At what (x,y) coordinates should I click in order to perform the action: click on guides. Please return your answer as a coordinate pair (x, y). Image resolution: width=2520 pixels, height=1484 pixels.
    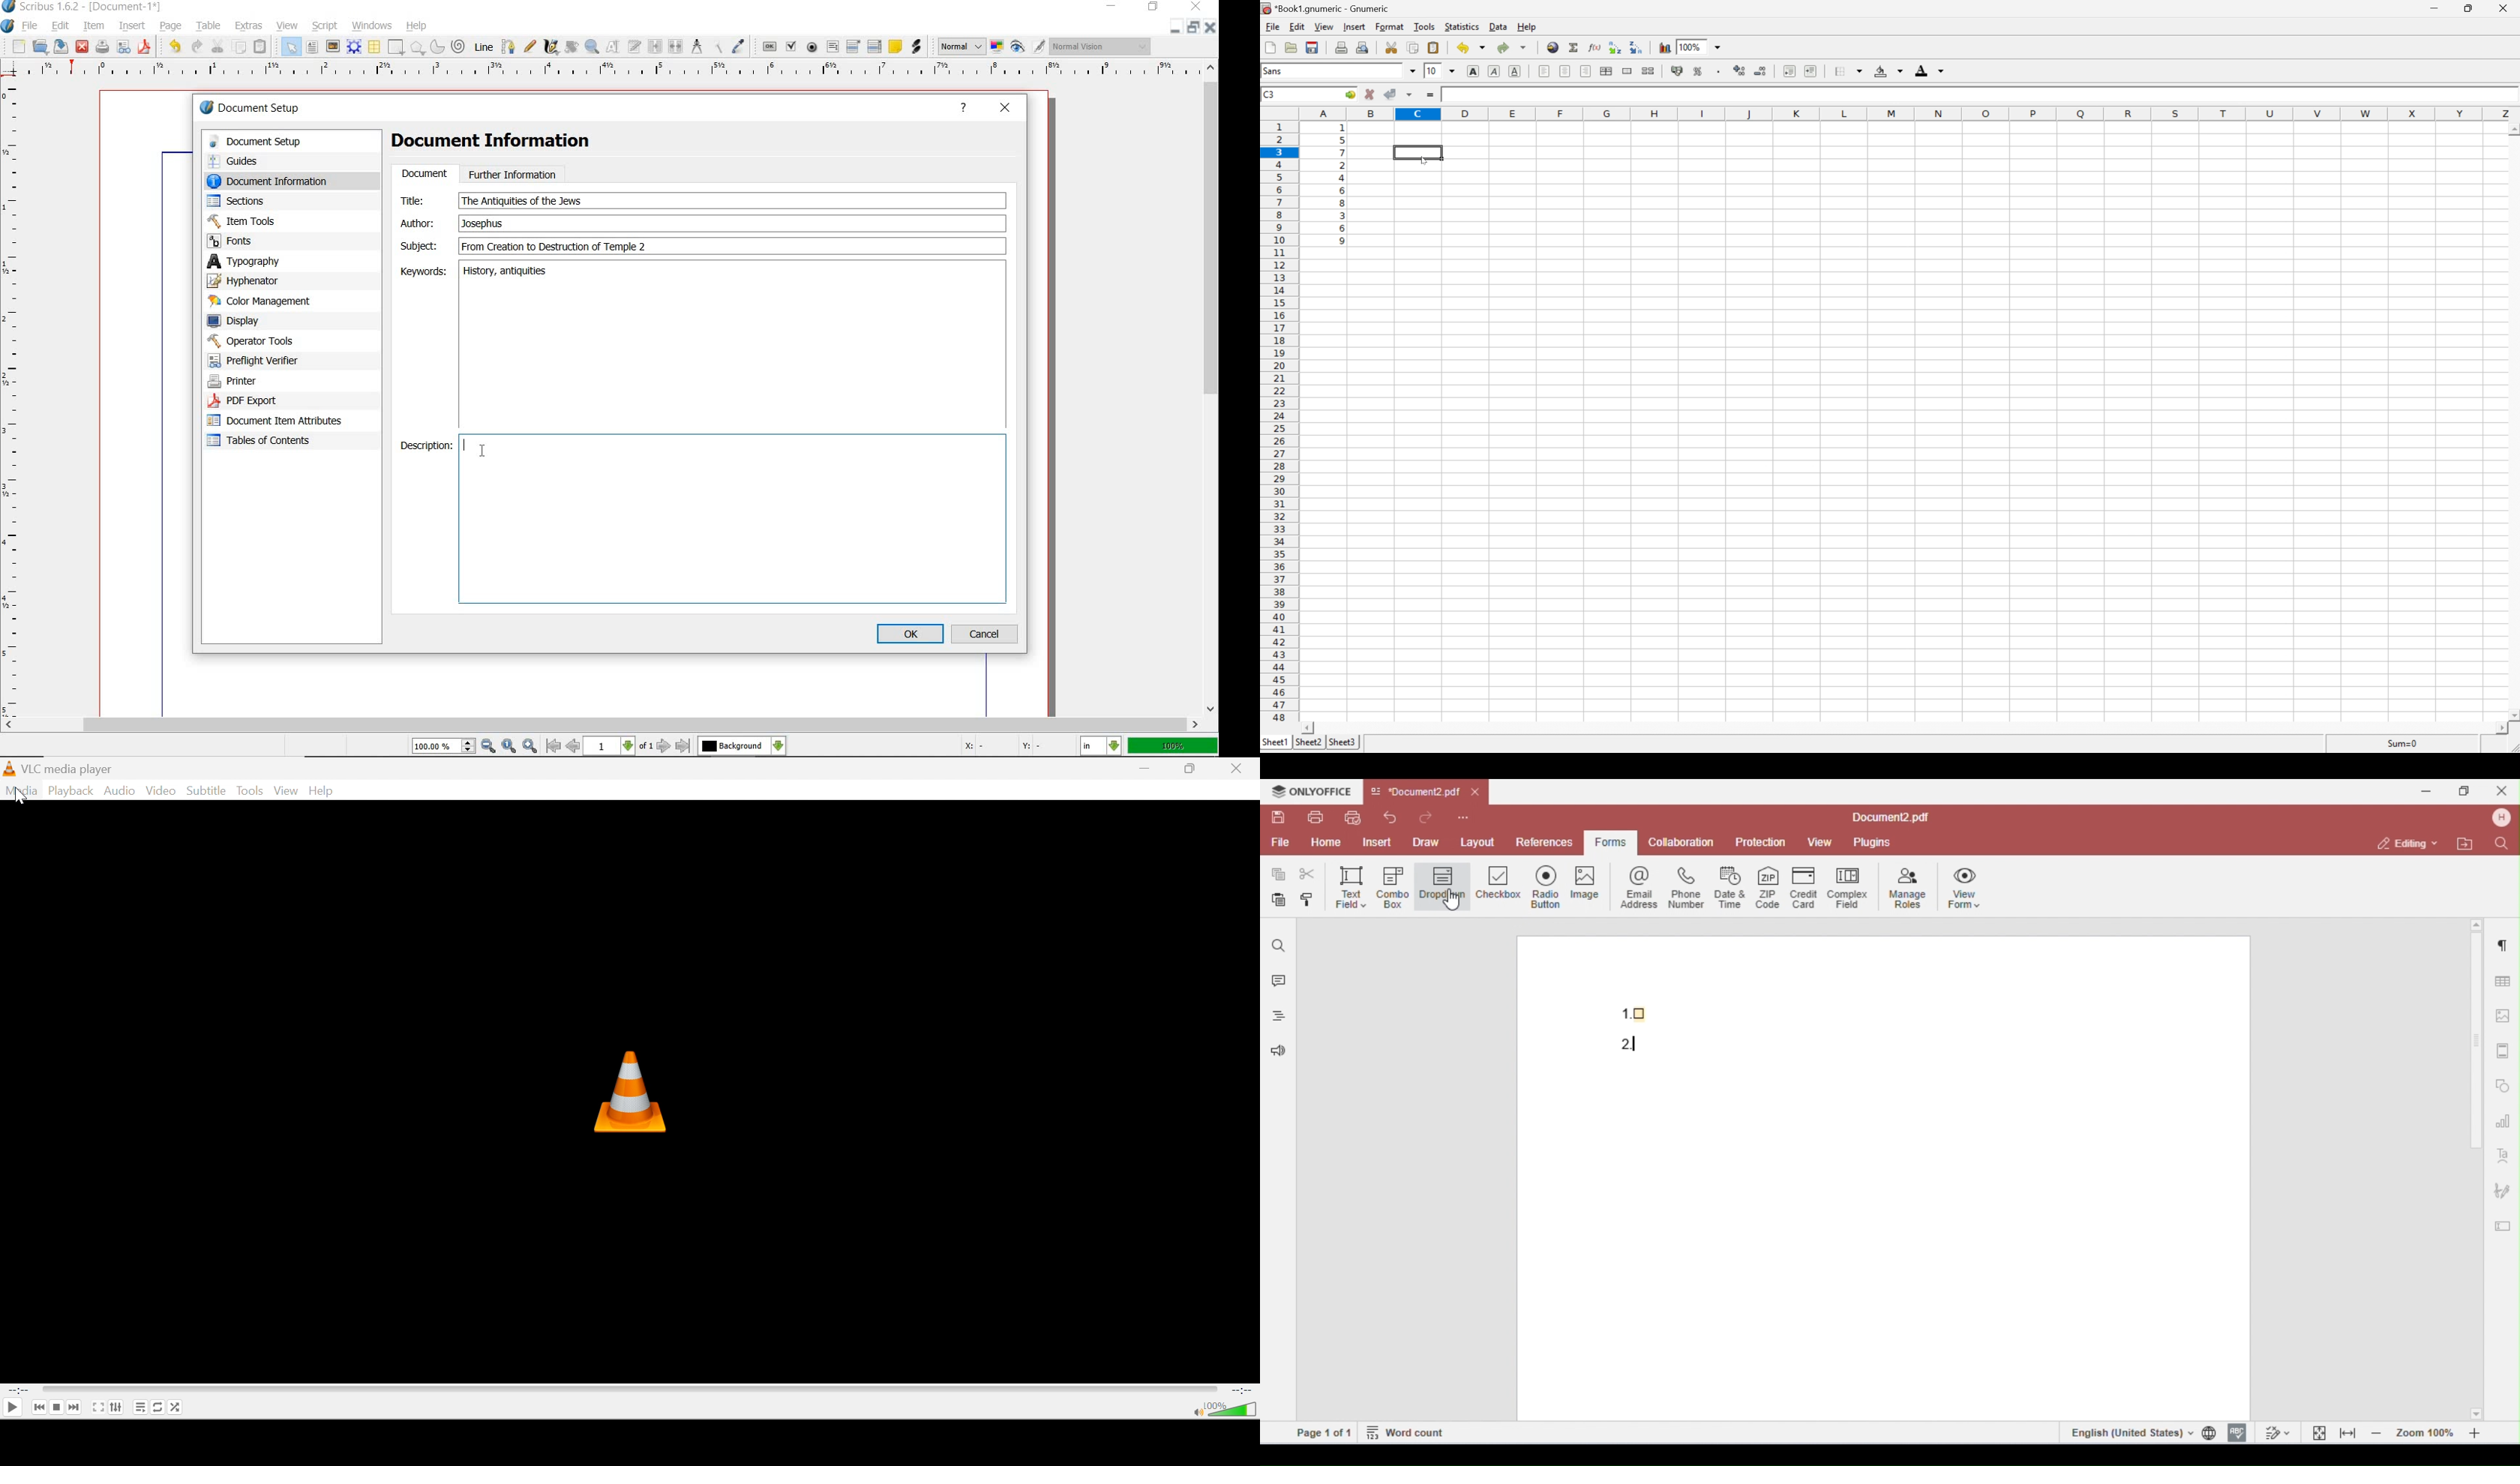
    Looking at the image, I should click on (277, 160).